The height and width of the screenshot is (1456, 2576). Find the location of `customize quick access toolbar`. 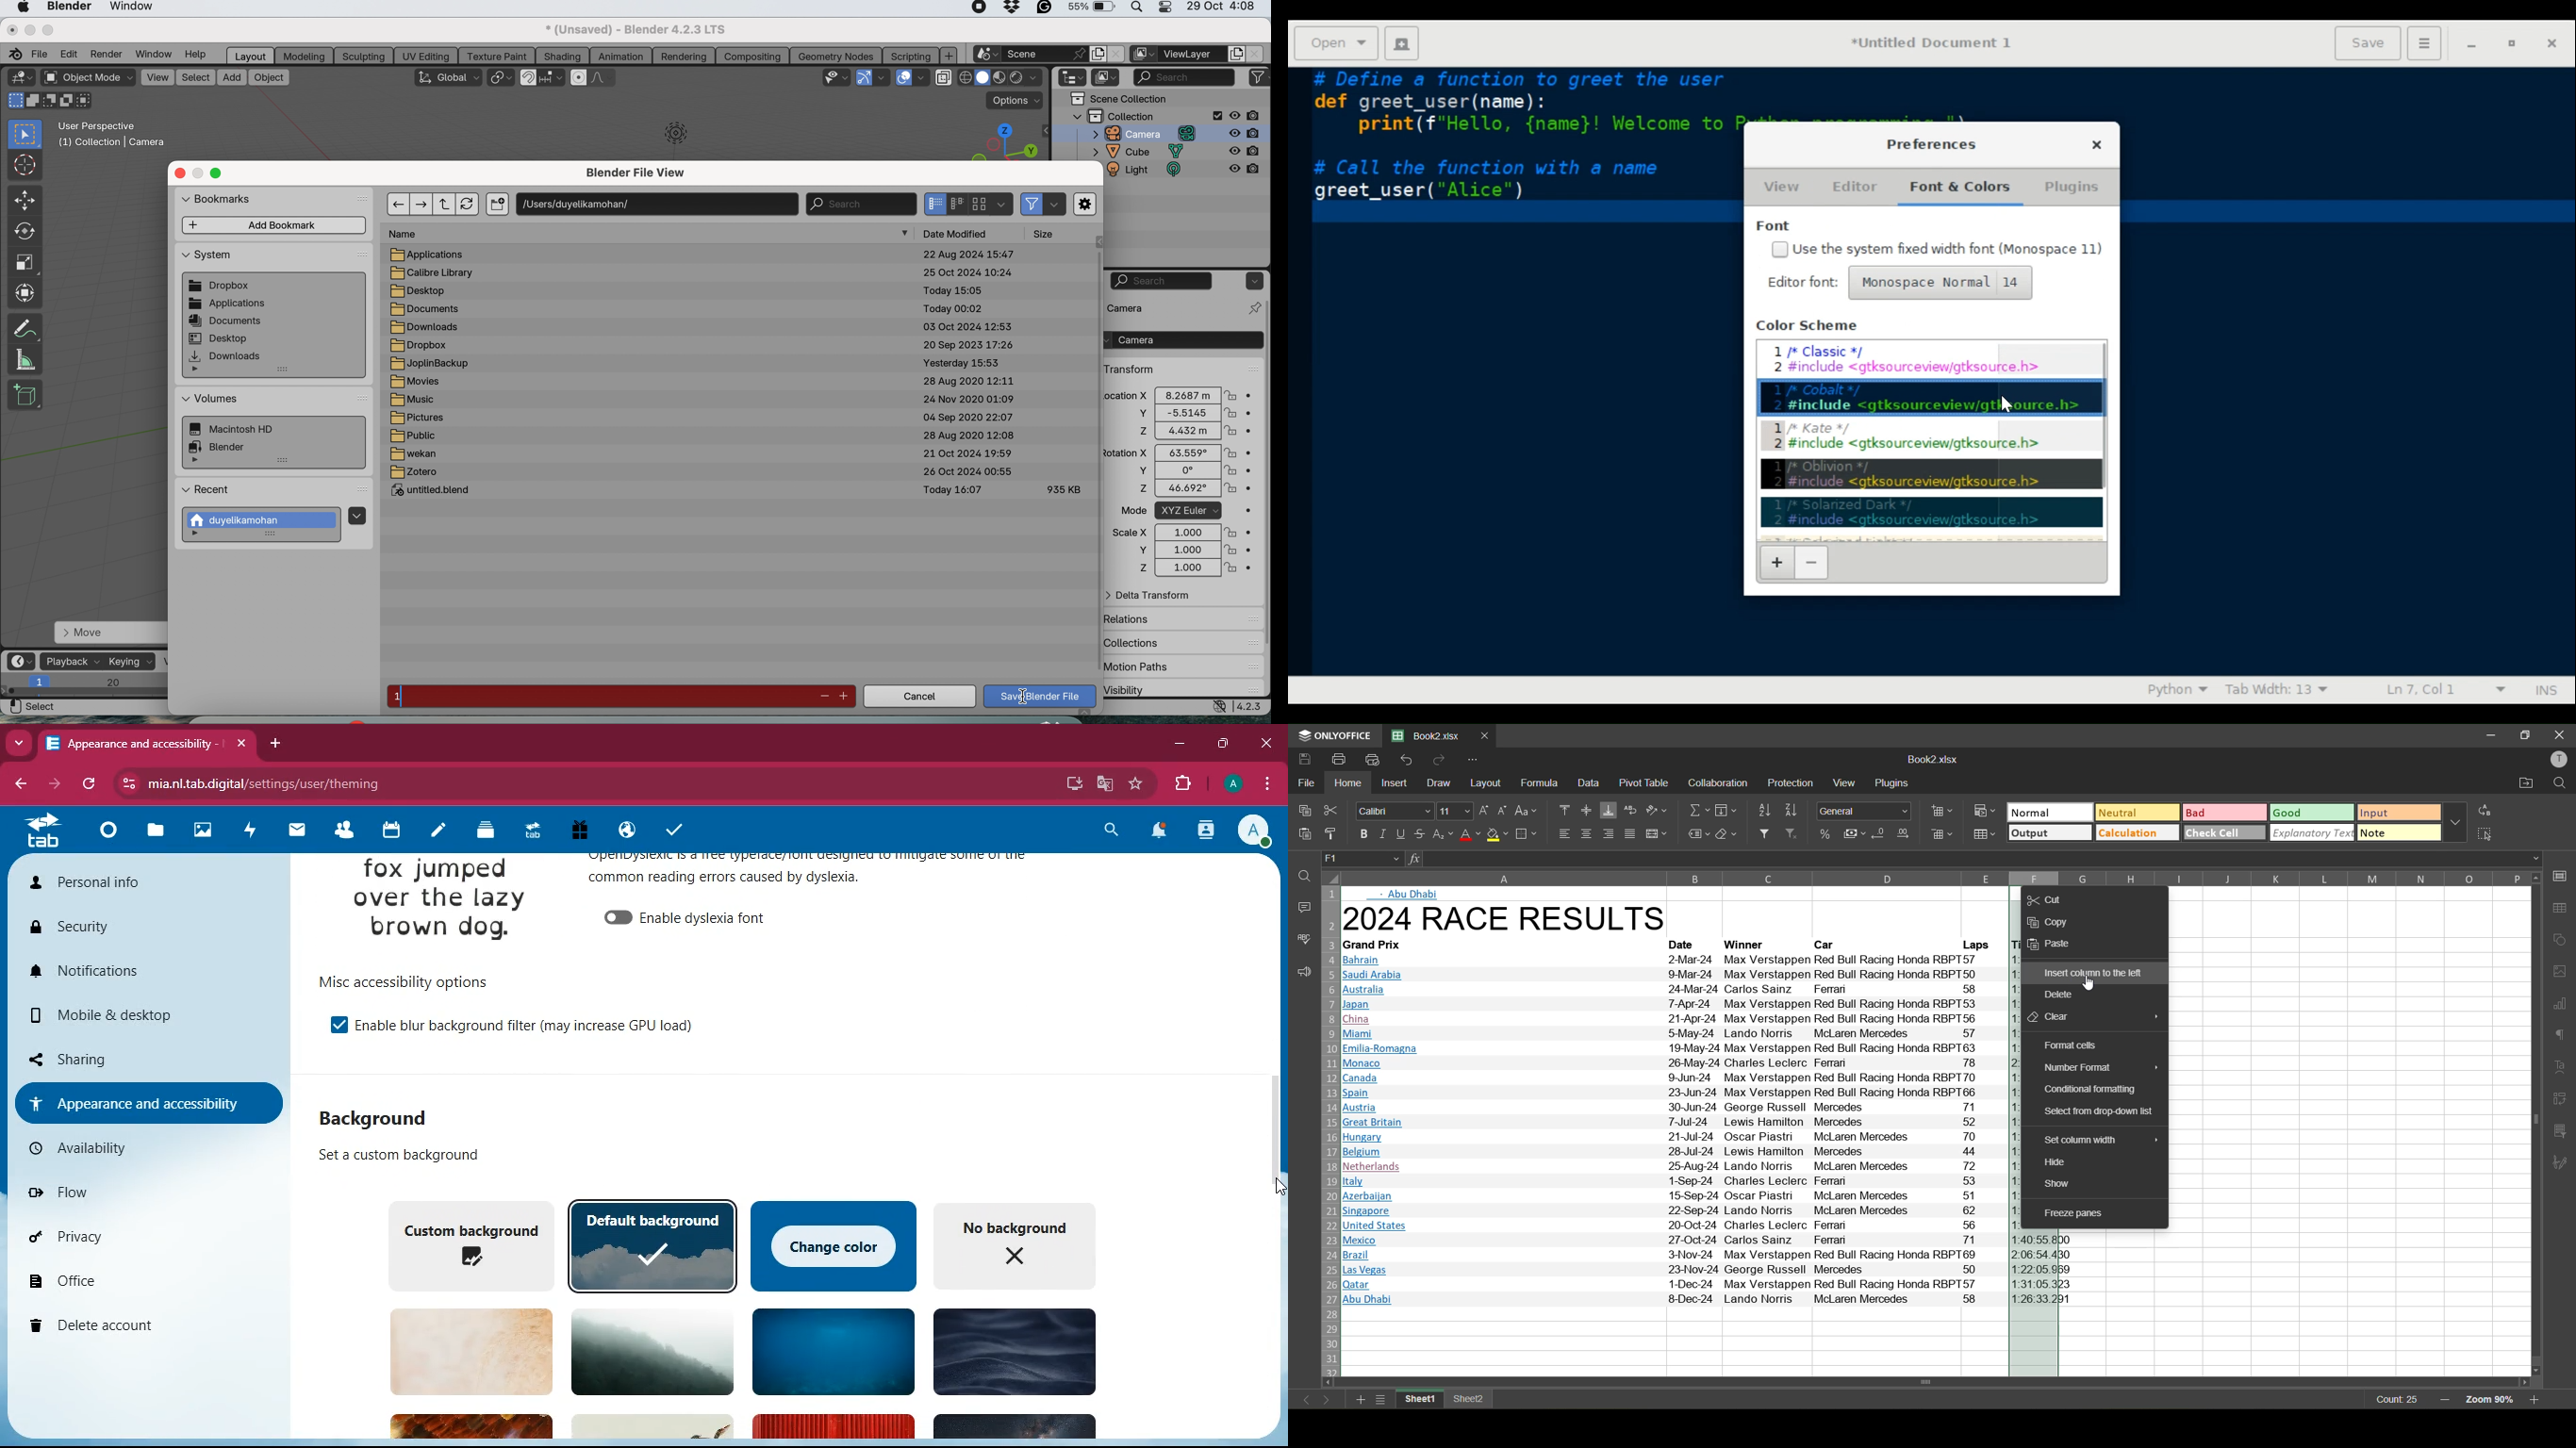

customize quick access toolbar is located at coordinates (1476, 760).